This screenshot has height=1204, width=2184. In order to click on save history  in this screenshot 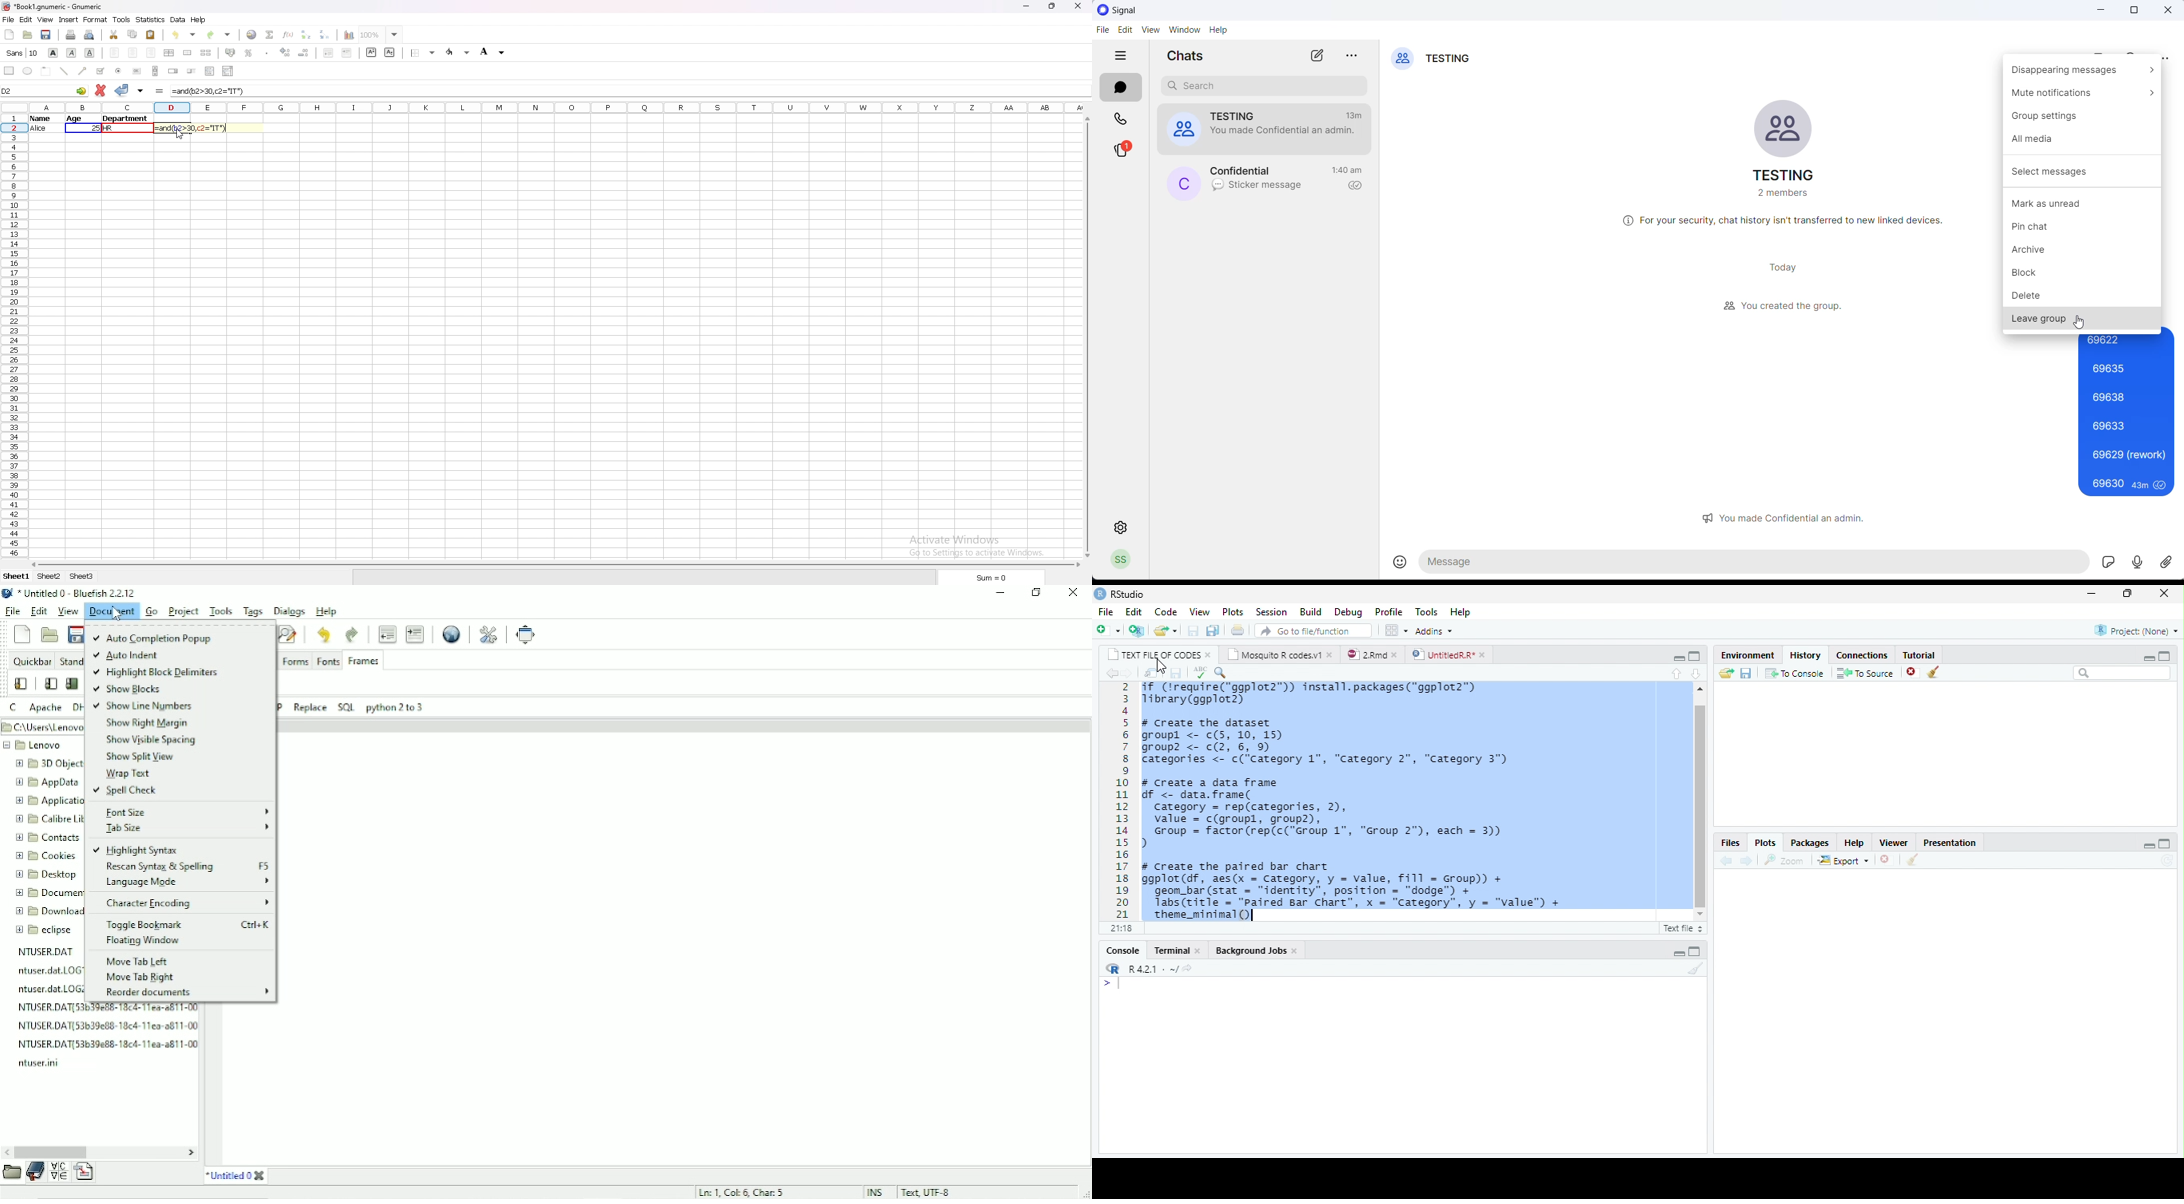, I will do `click(1745, 673)`.